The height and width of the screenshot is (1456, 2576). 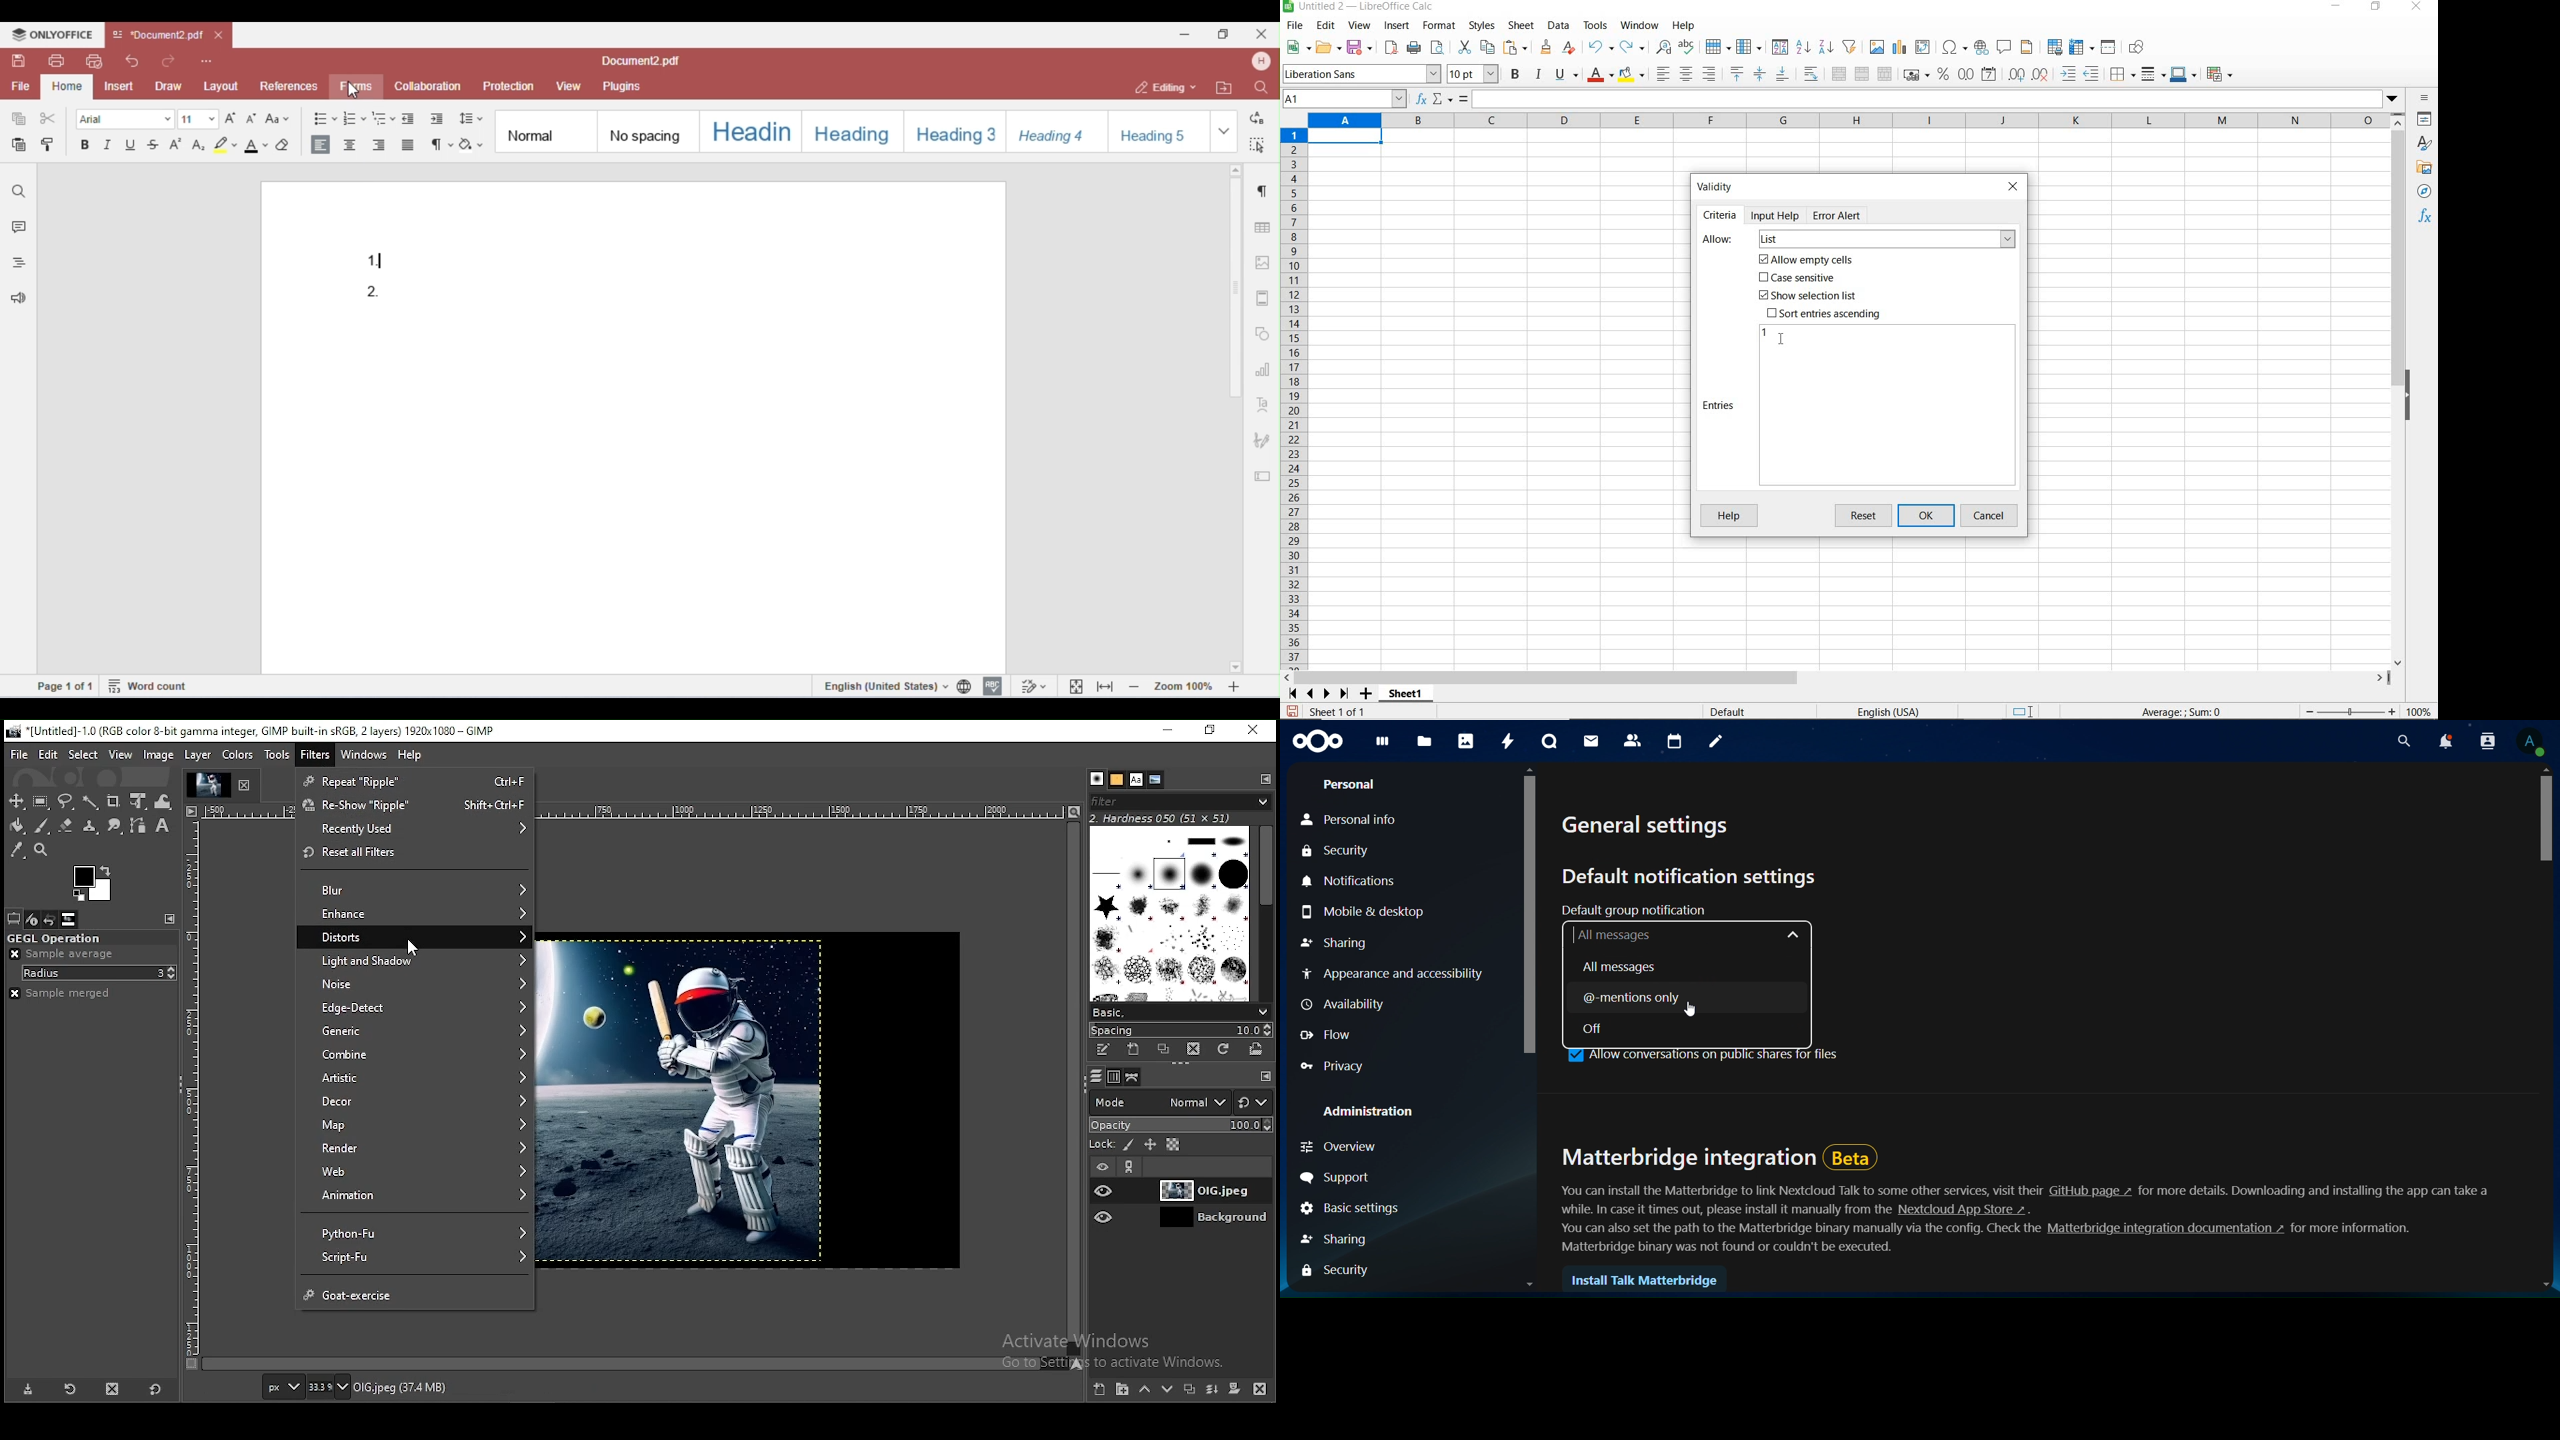 I want to click on personal info, so click(x=1353, y=819).